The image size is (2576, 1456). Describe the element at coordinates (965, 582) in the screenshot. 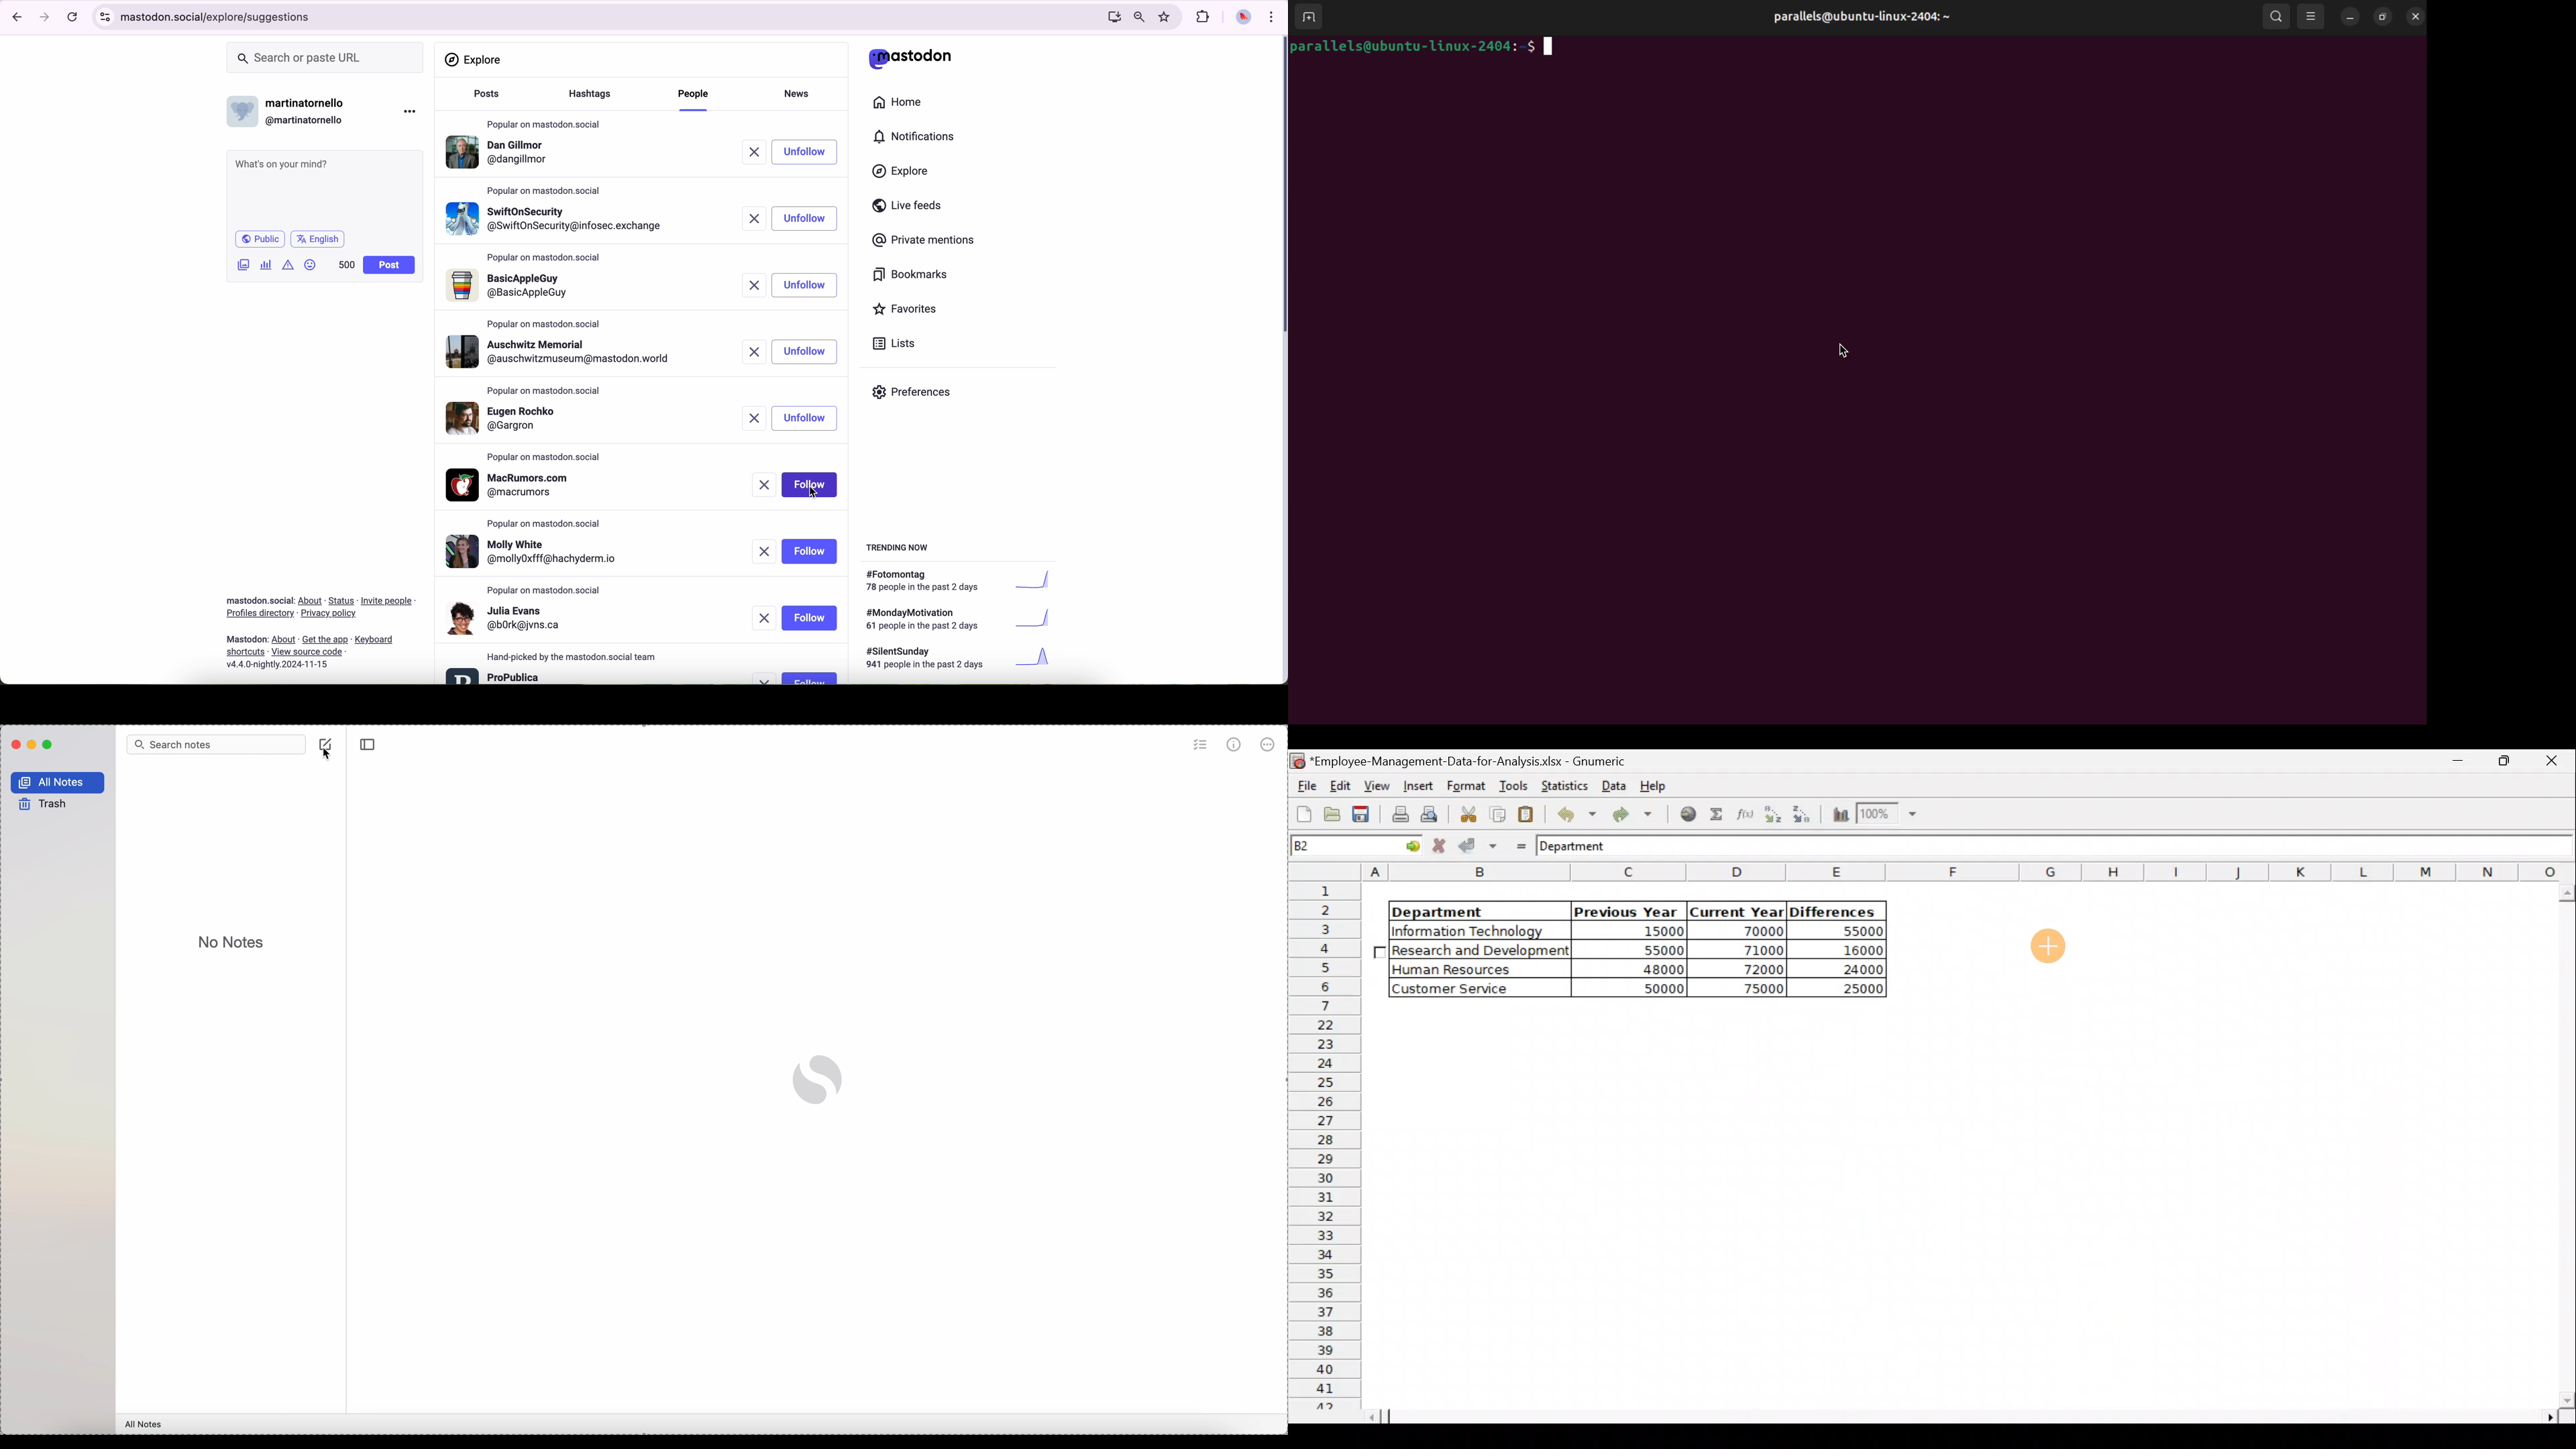

I see `#fotomontag` at that location.